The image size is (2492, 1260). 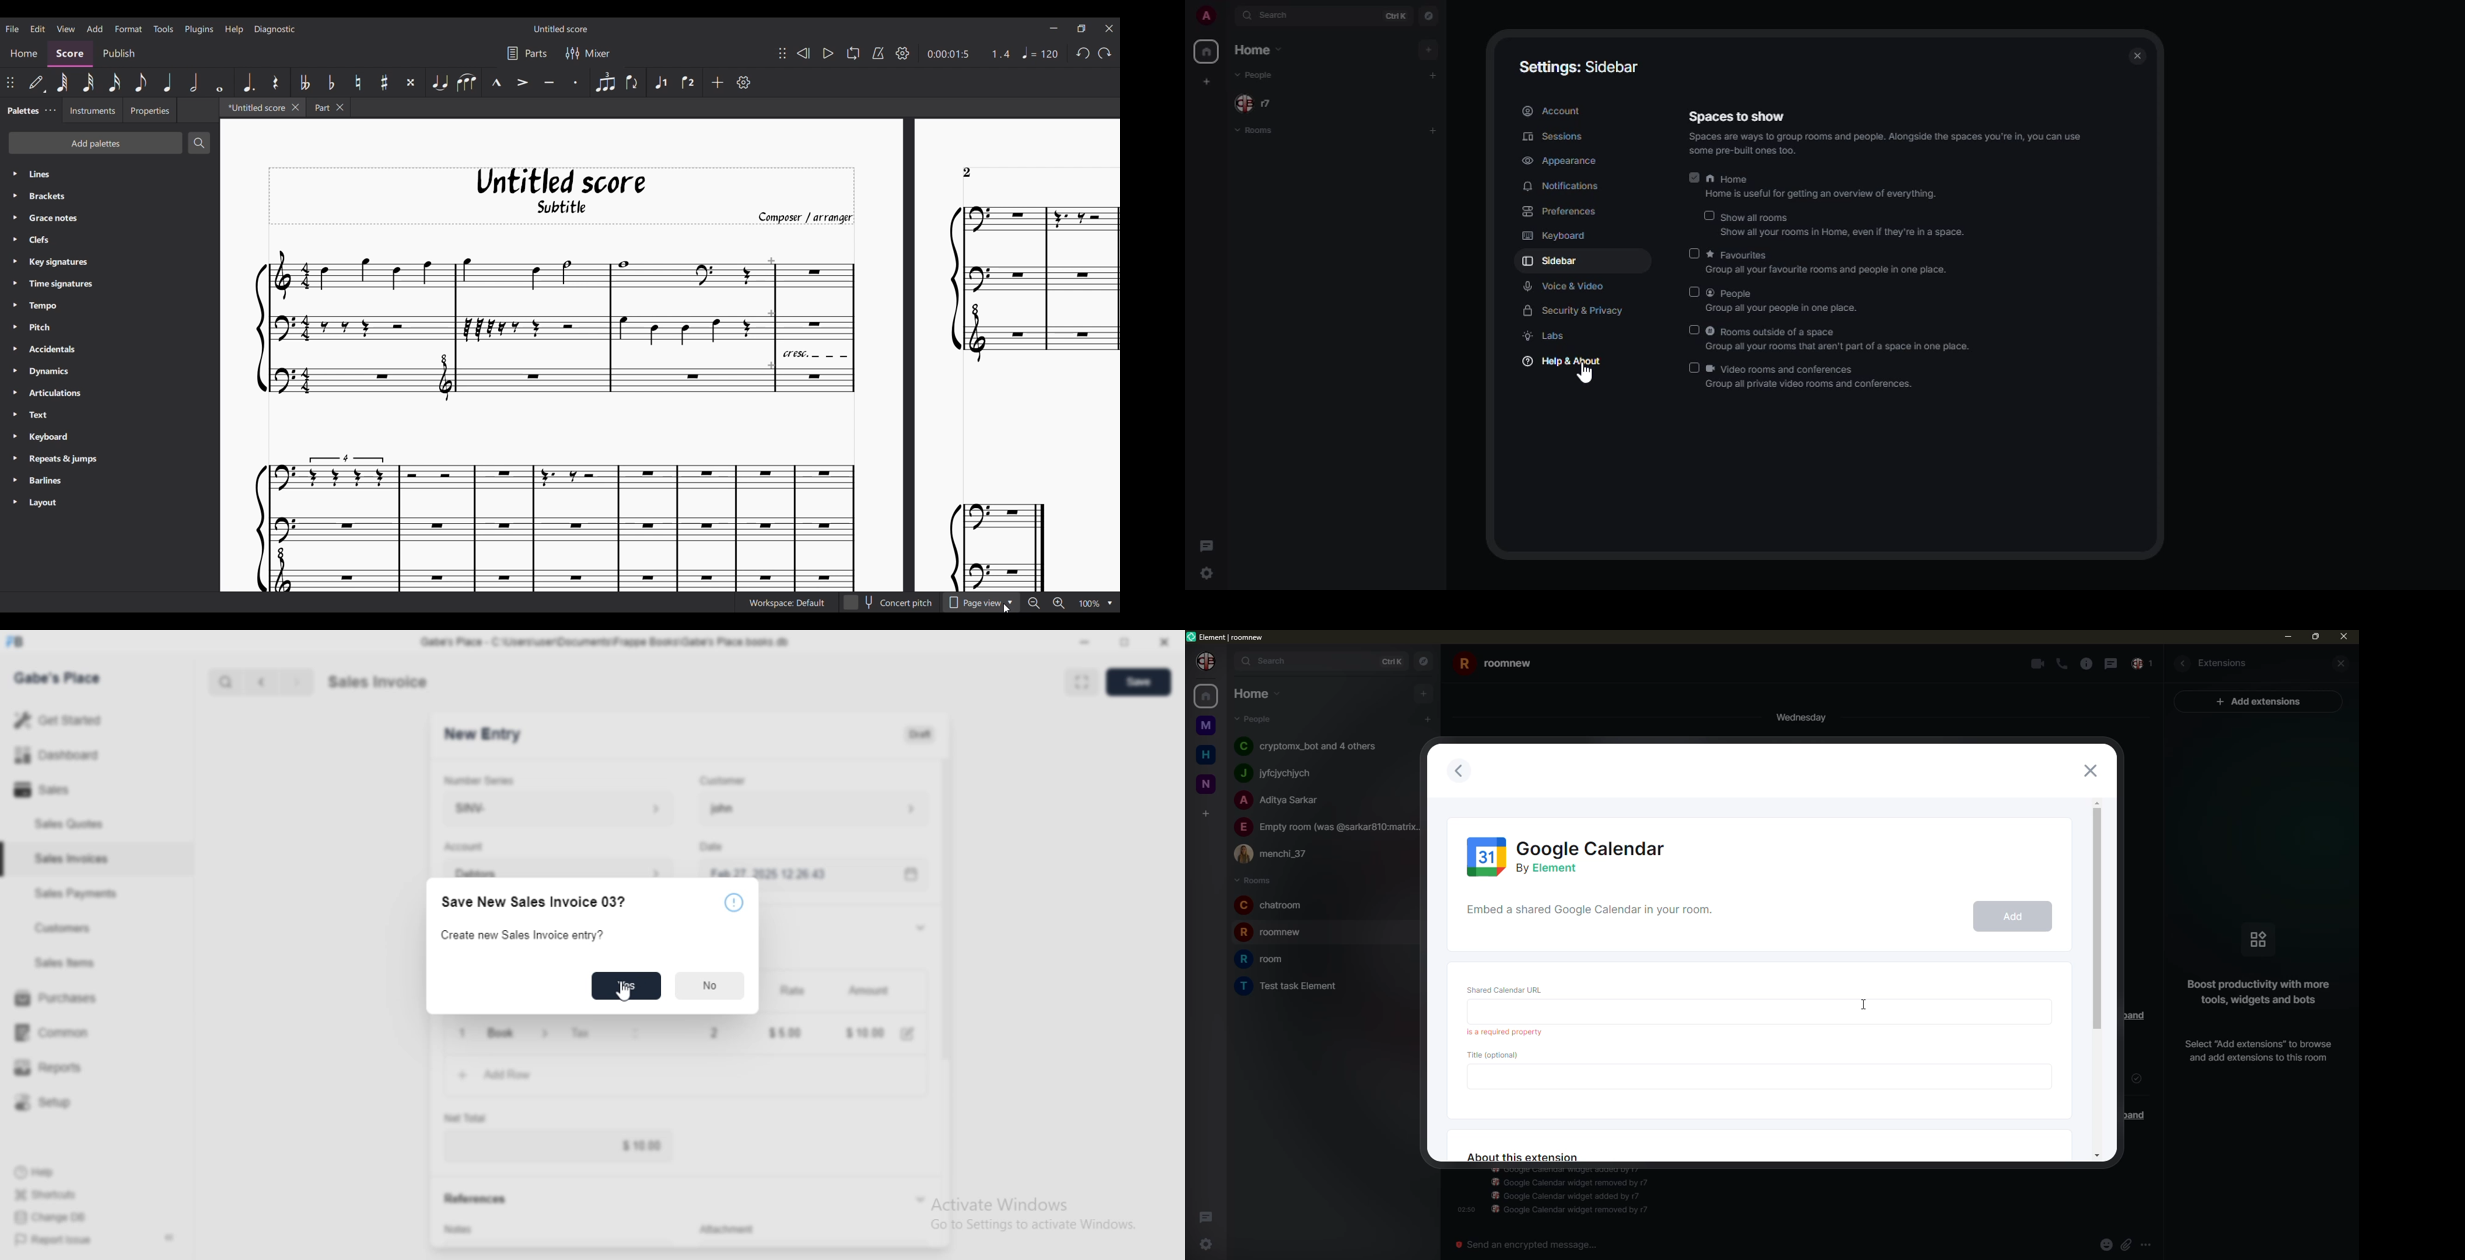 What do you see at coordinates (2264, 702) in the screenshot?
I see `ad` at bounding box center [2264, 702].